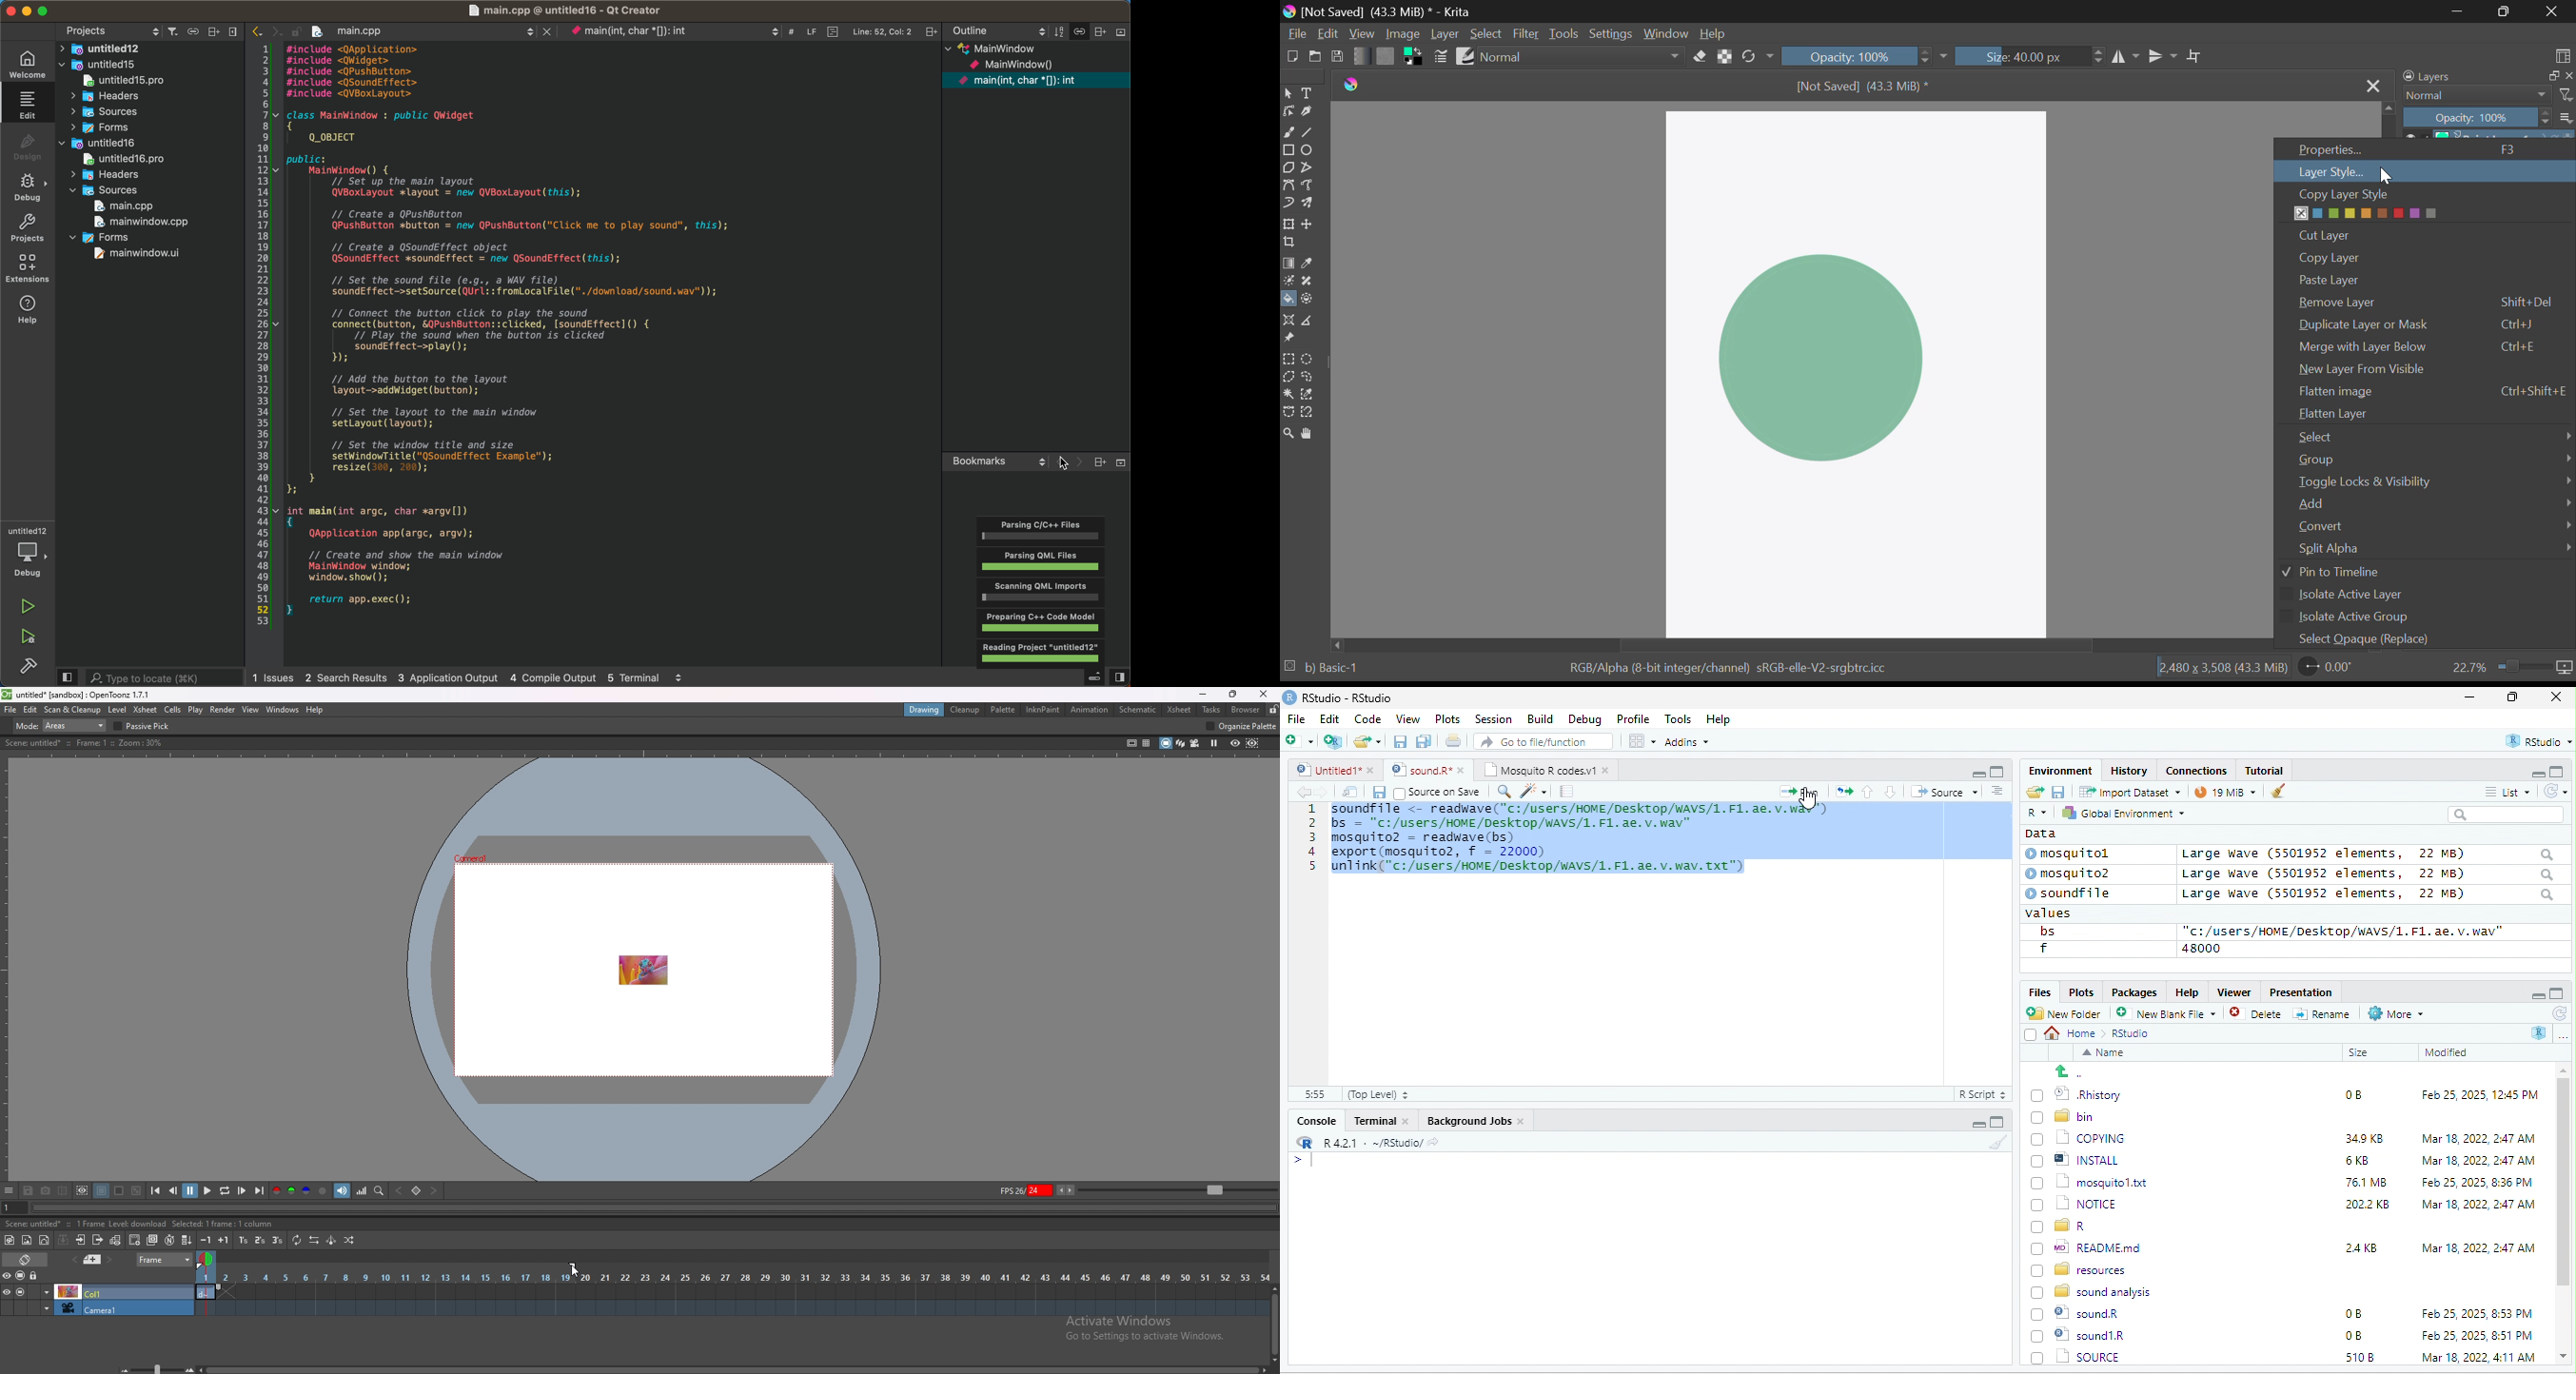 Image resolution: width=2576 pixels, height=1400 pixels. Describe the element at coordinates (1439, 794) in the screenshot. I see `source on Save` at that location.